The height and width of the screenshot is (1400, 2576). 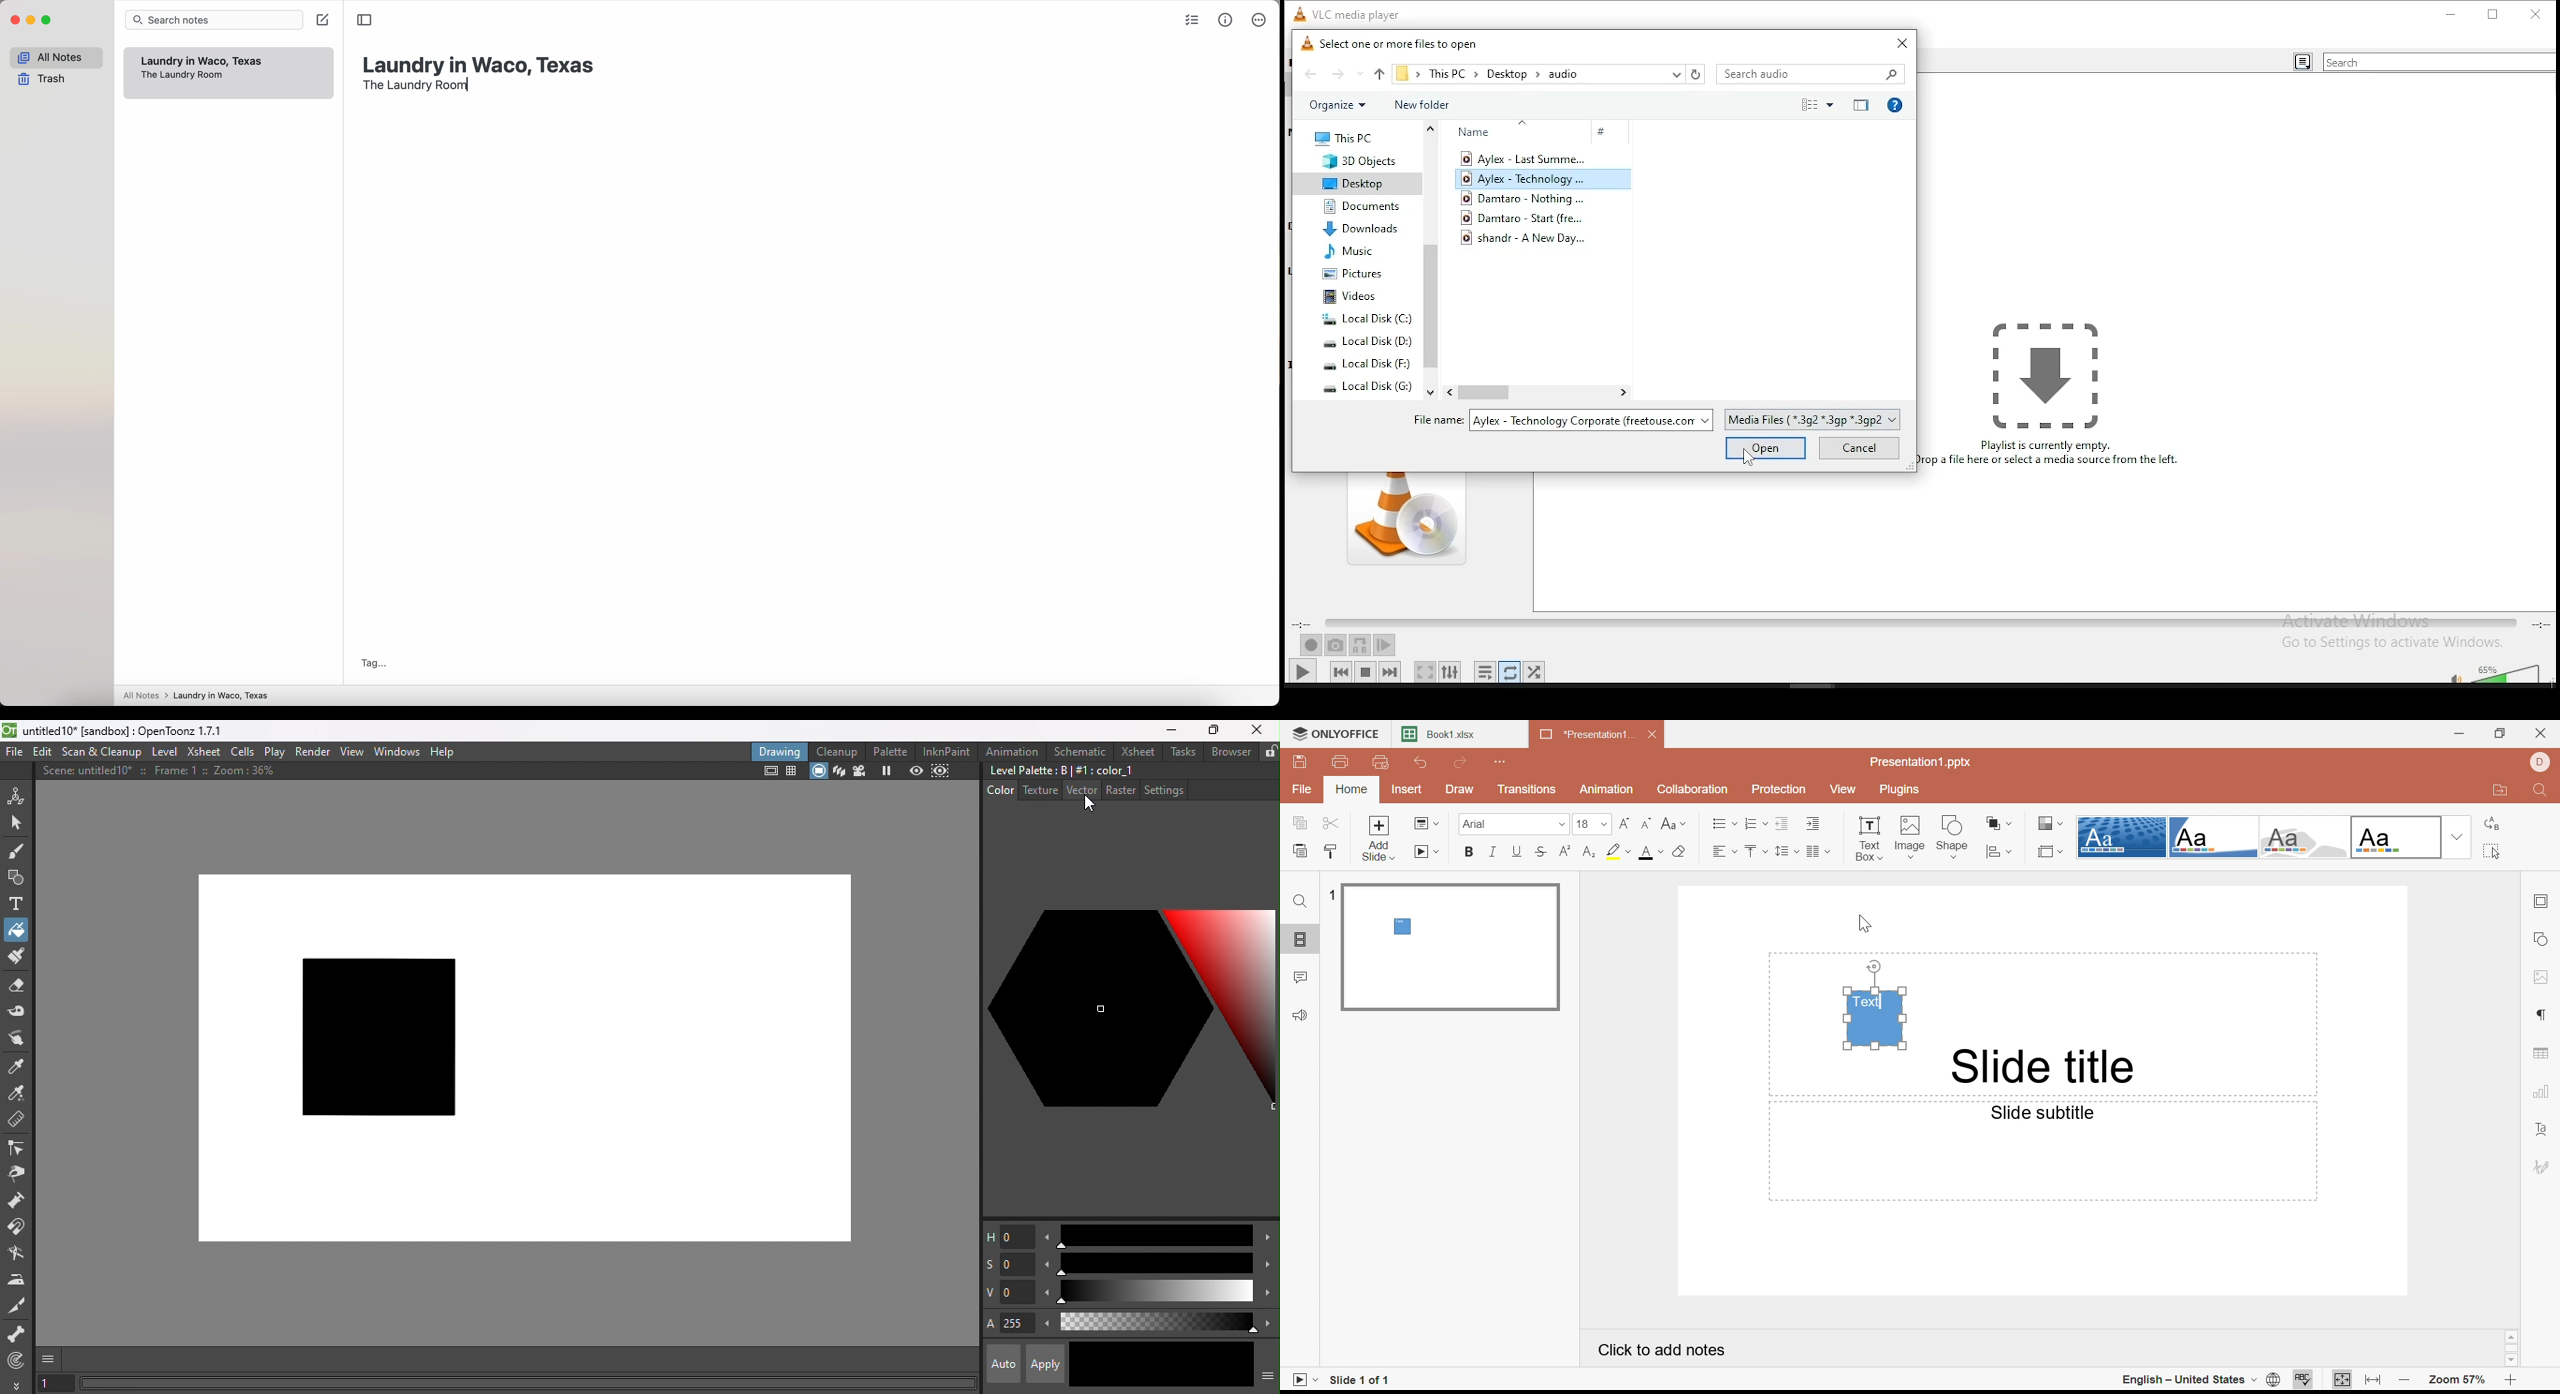 I want to click on the laundry room, so click(x=182, y=76).